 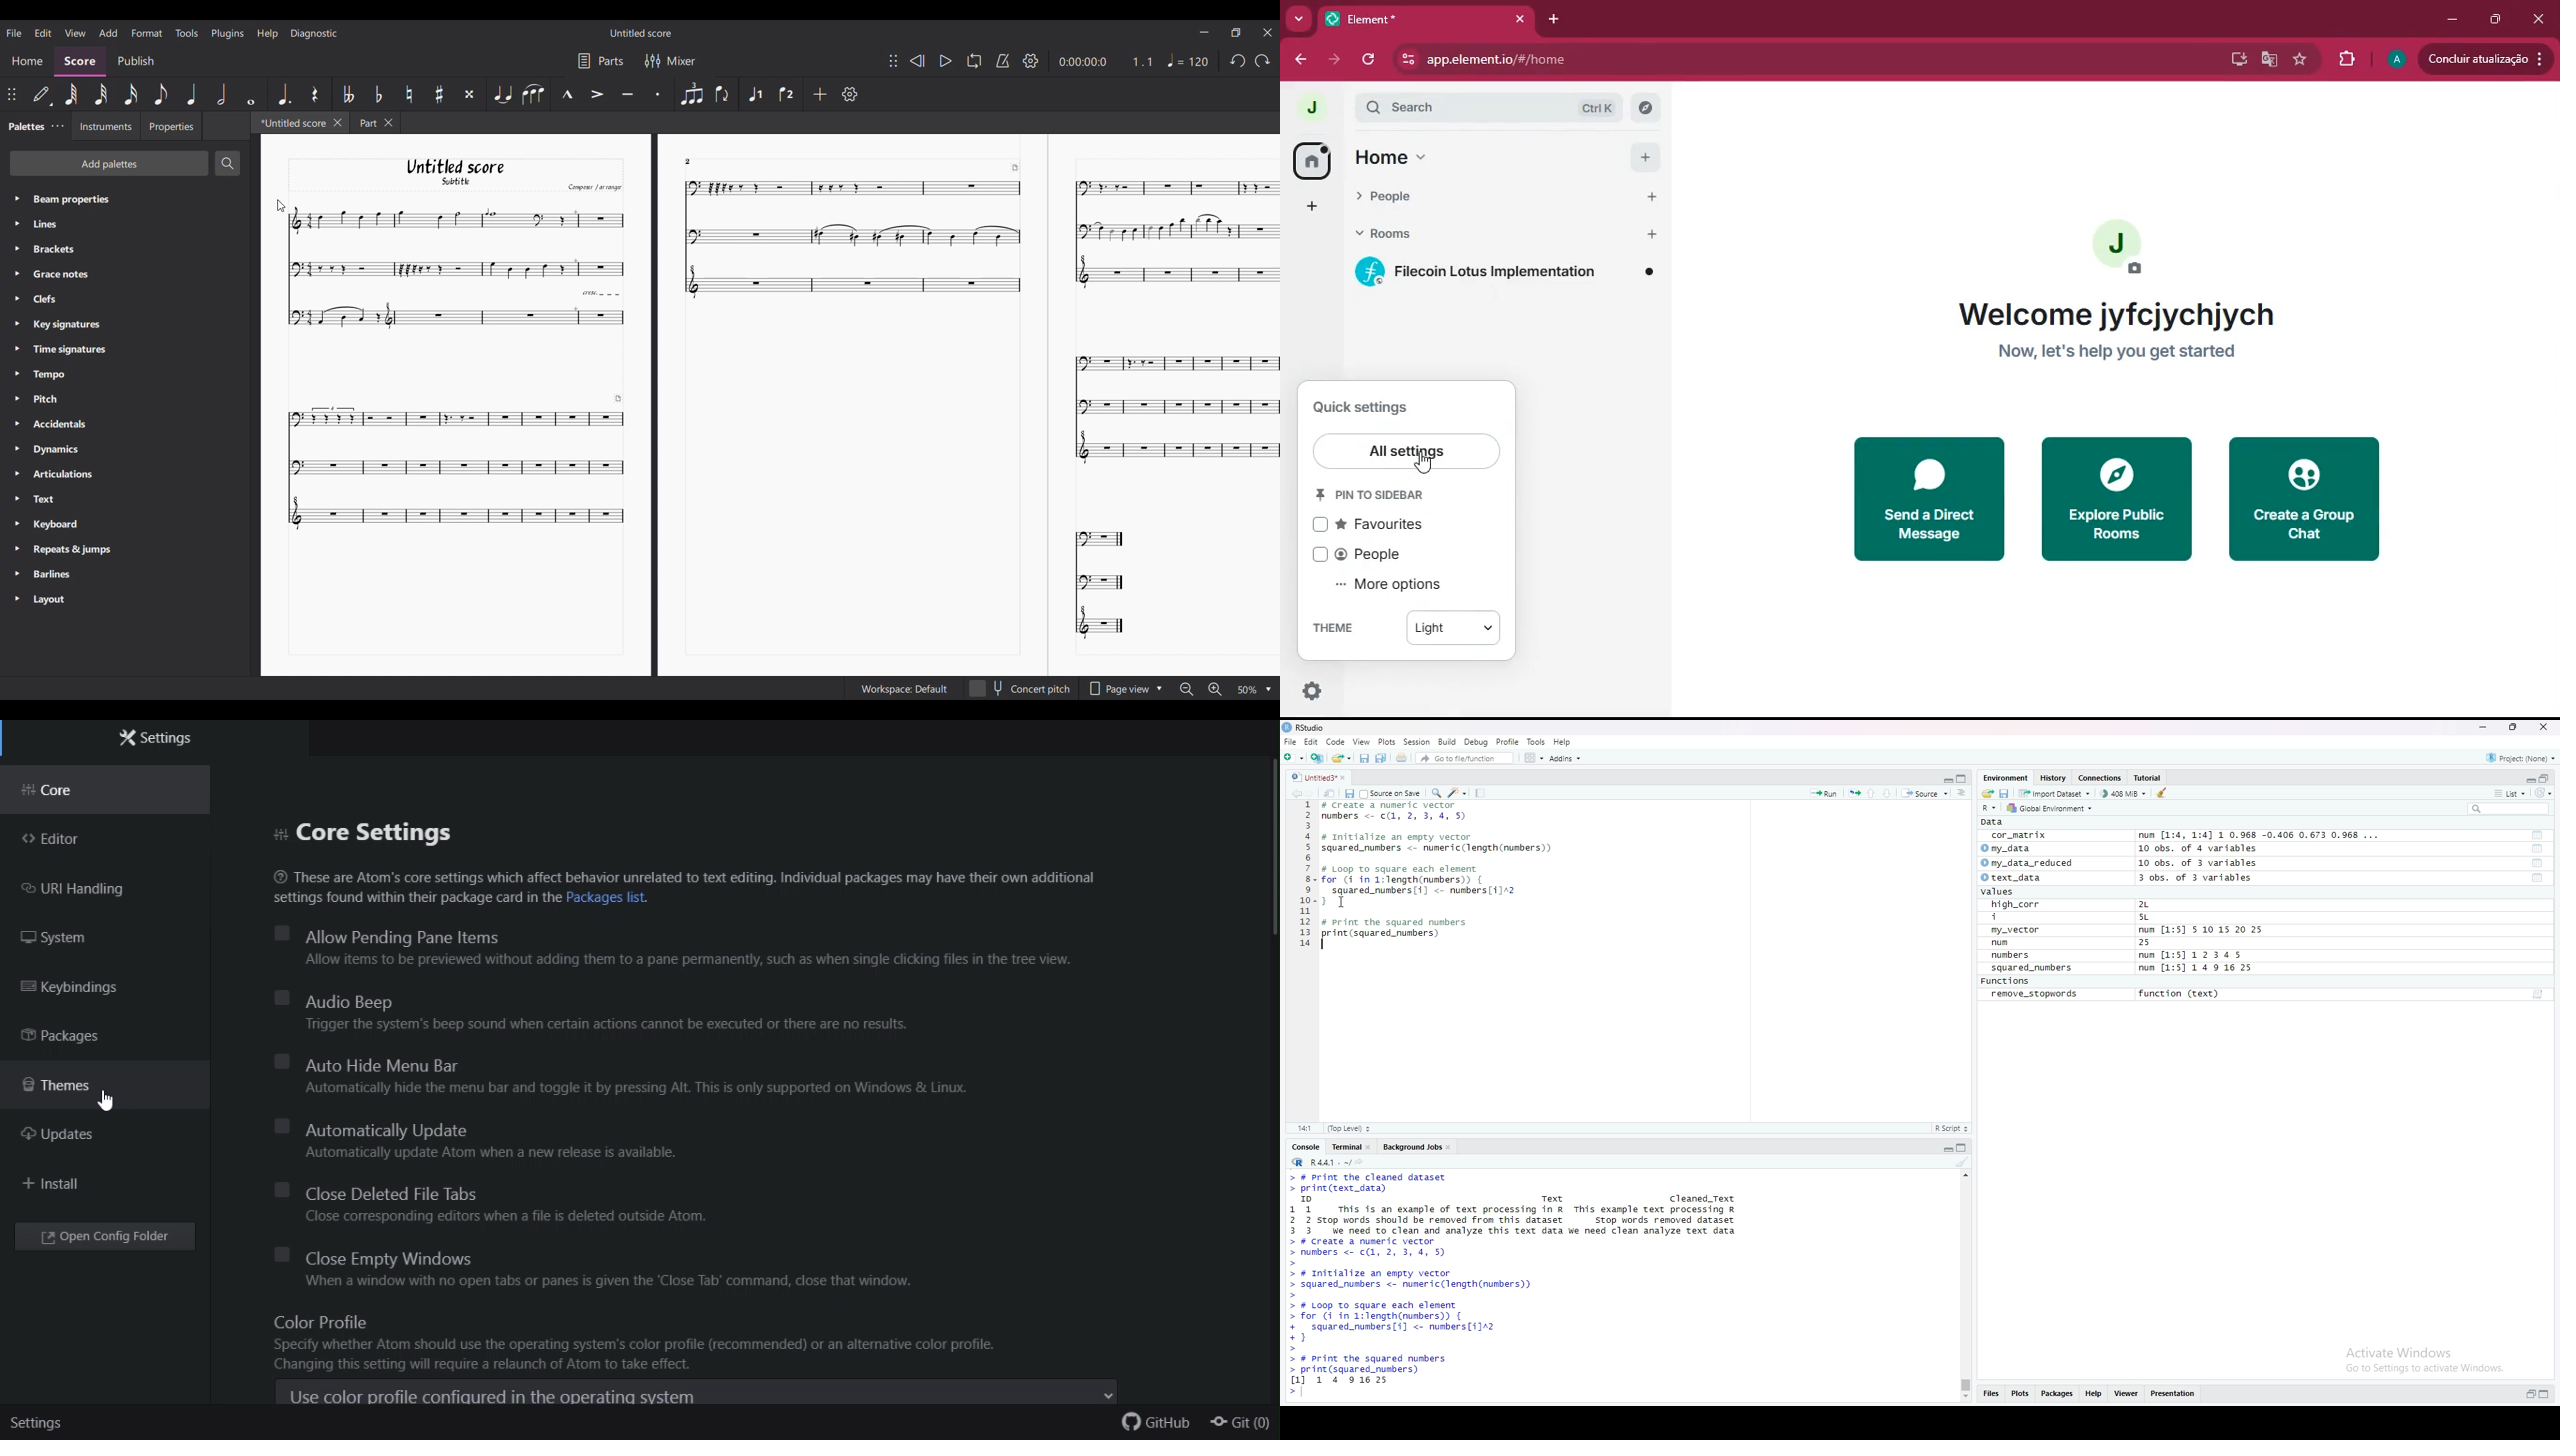 I want to click on profile, so click(x=2395, y=60).